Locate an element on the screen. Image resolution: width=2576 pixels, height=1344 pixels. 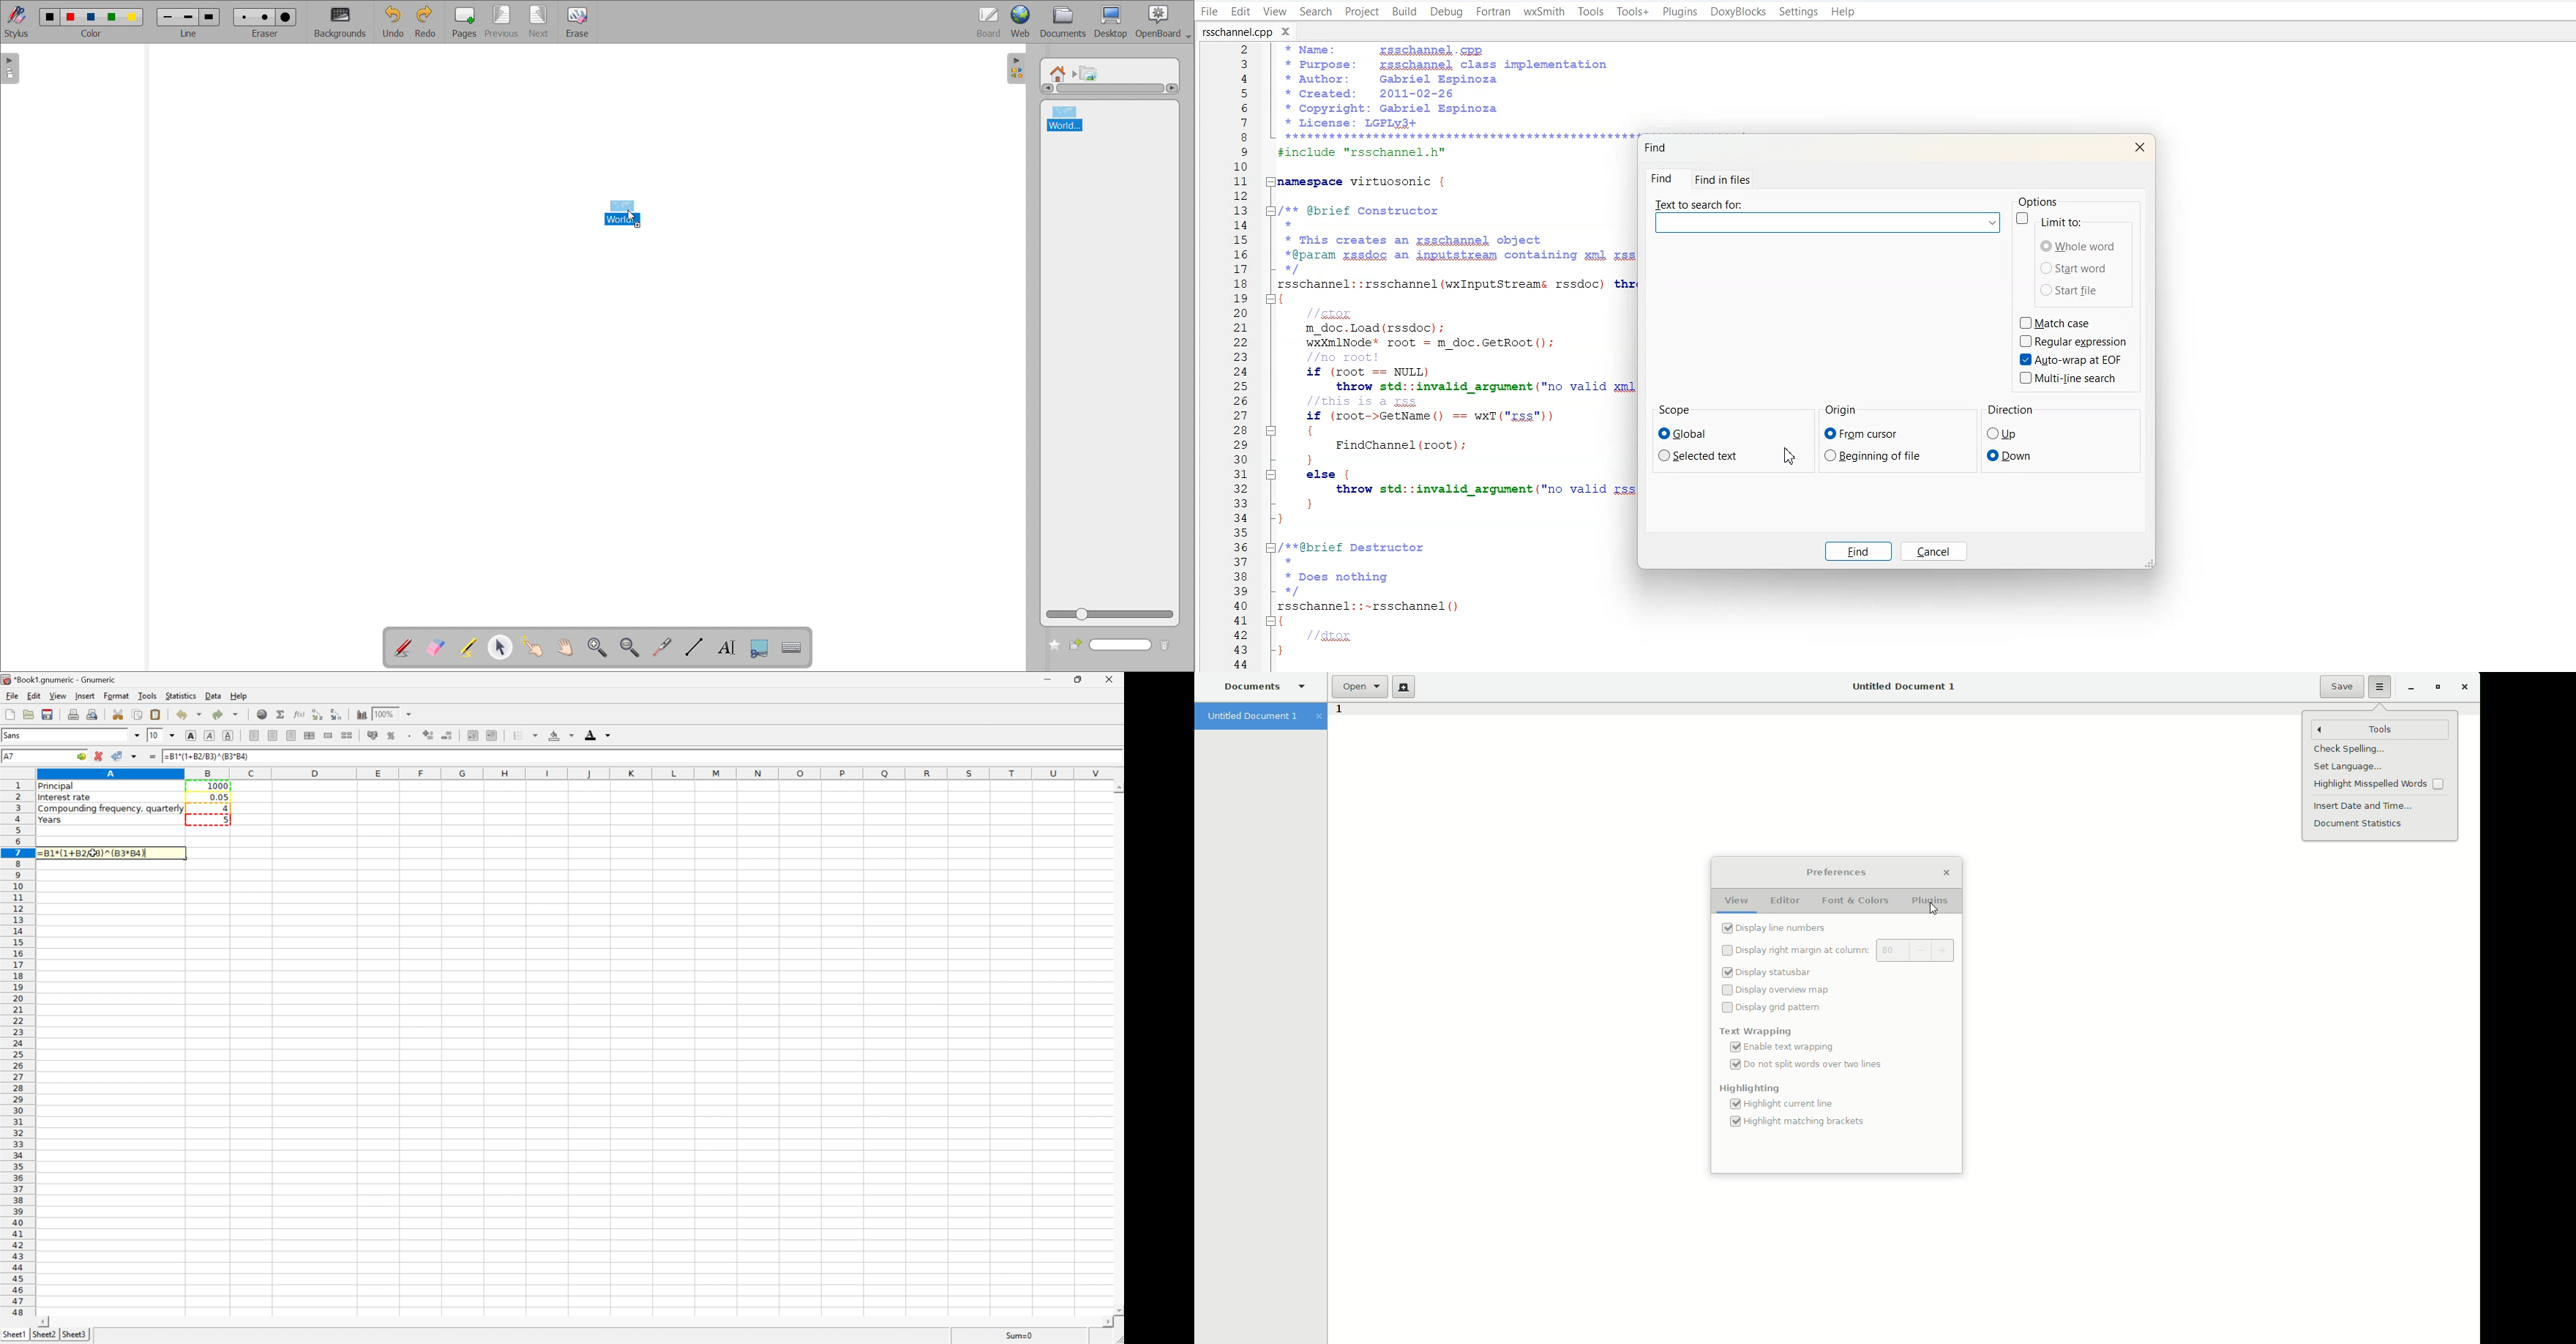
=B1*(1+B2/B3)^(B3*B4) is located at coordinates (97, 853).